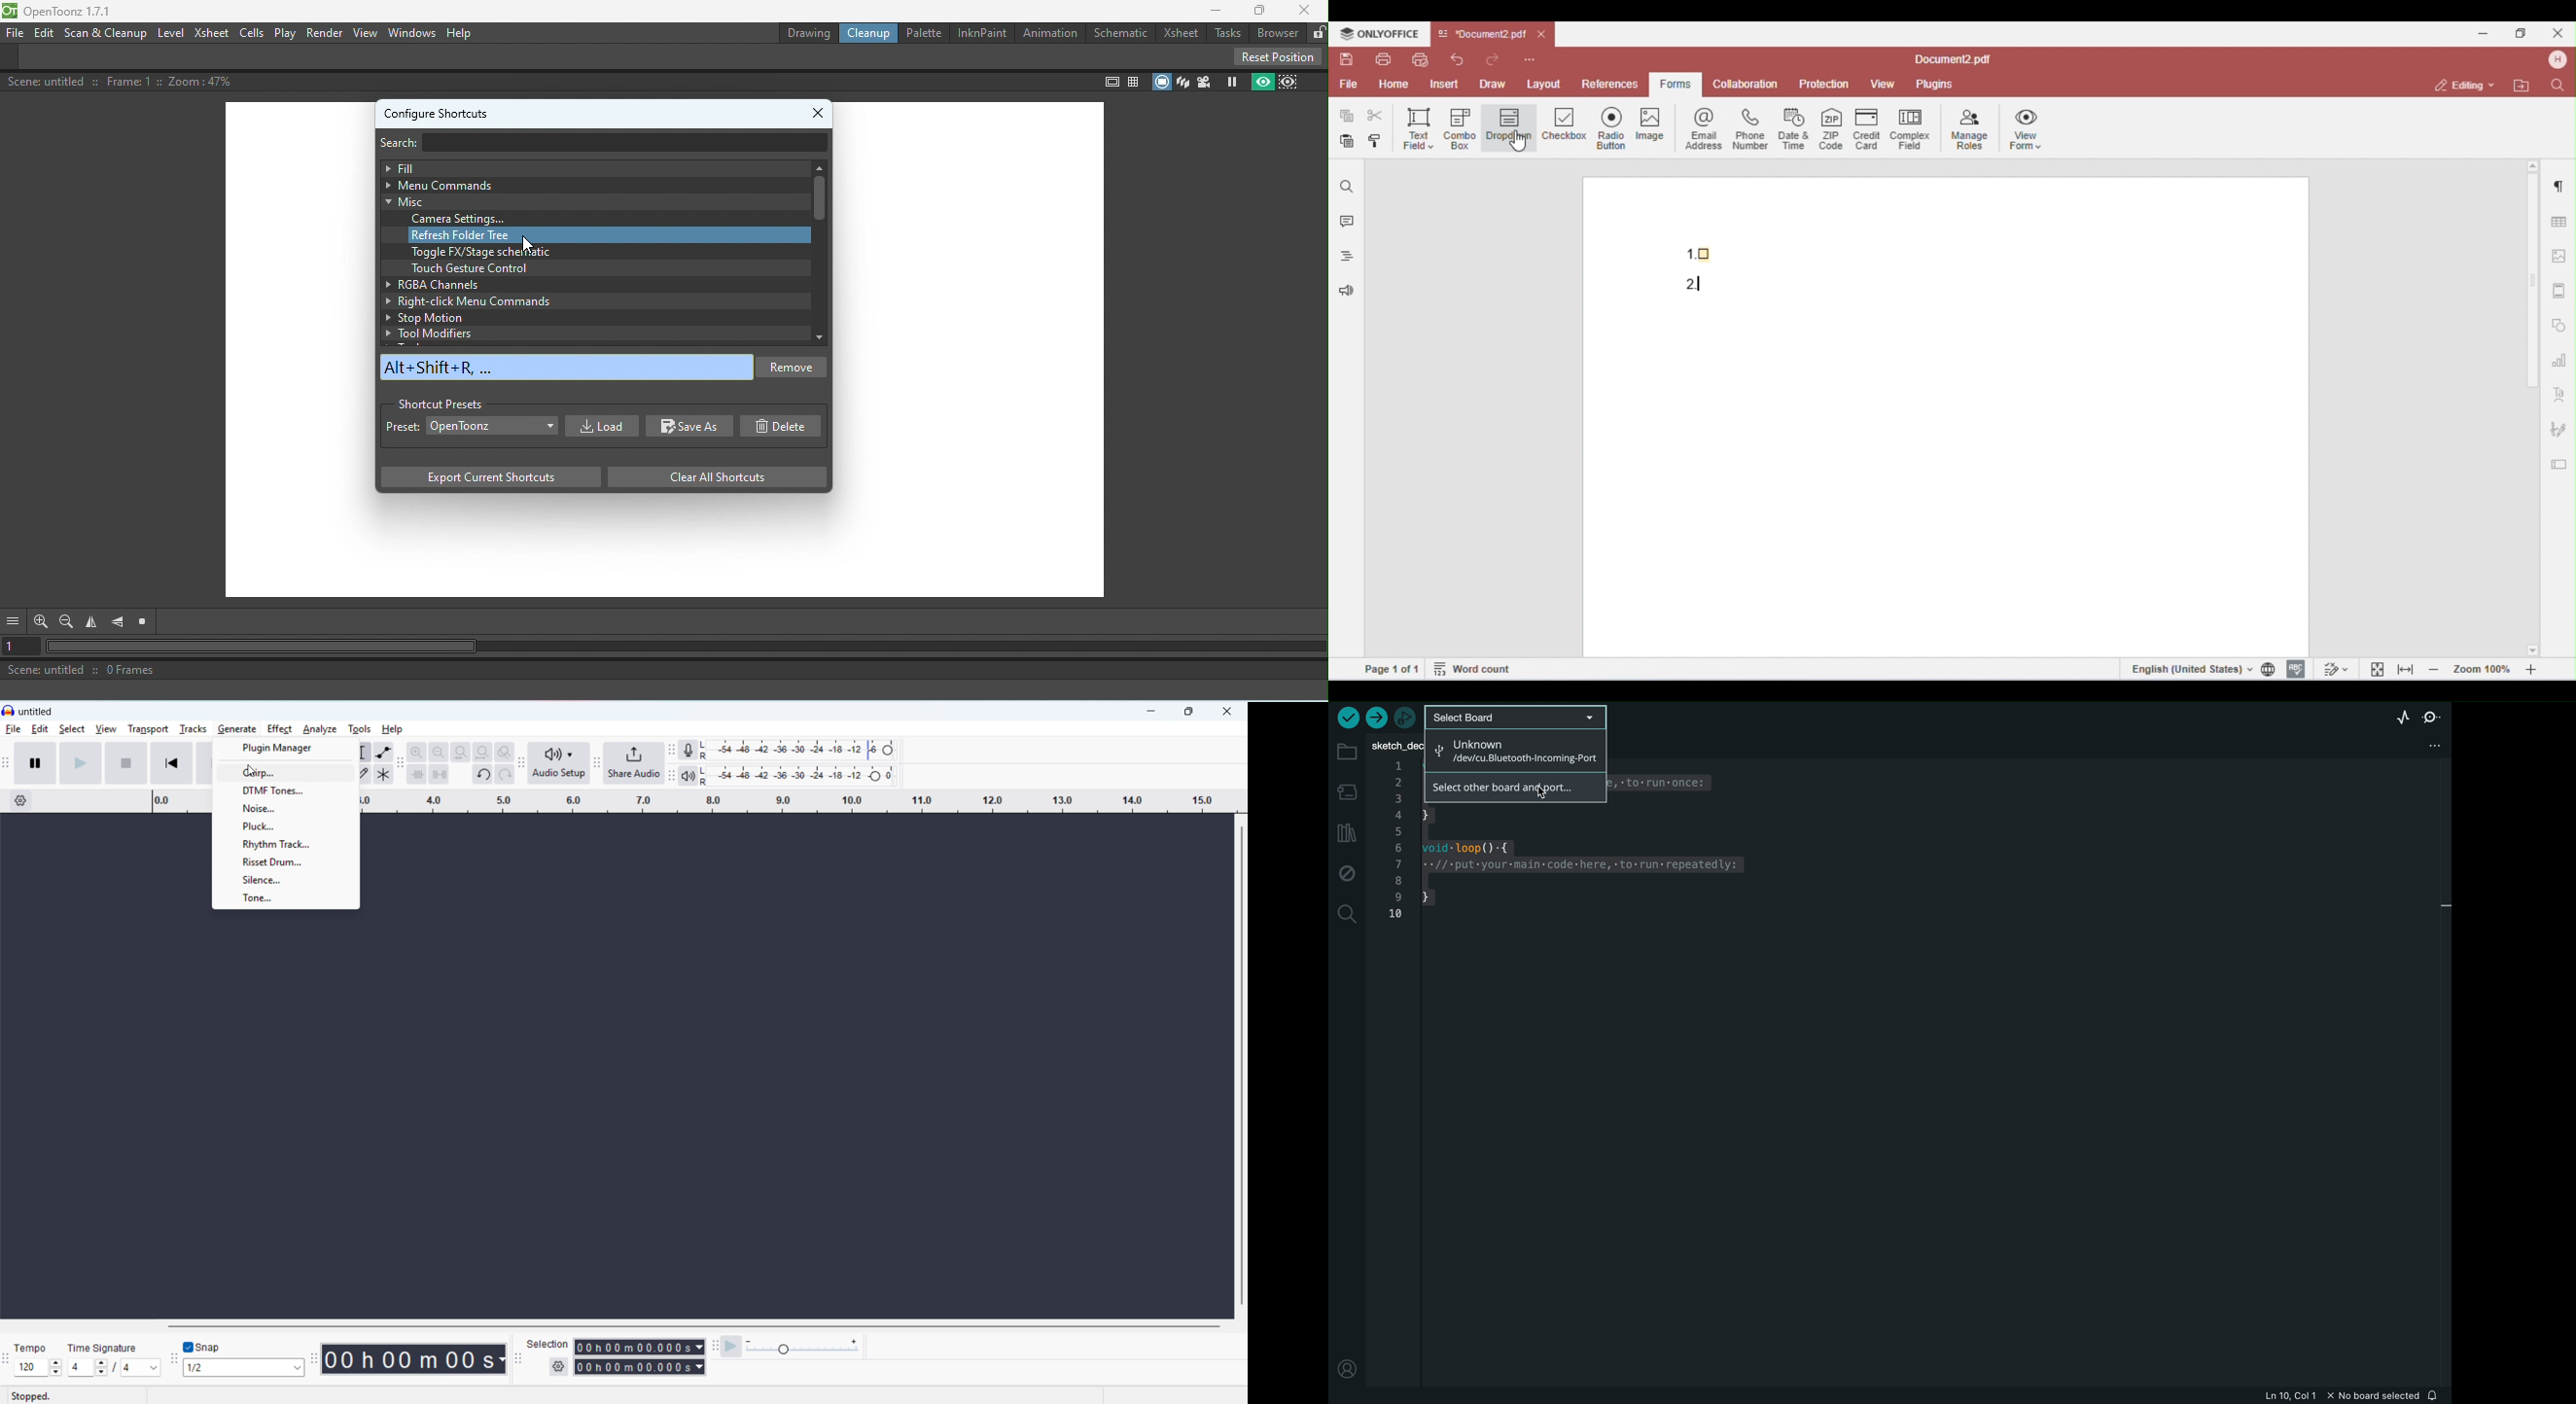 The height and width of the screenshot is (1428, 2576). I want to click on untitled, so click(36, 710).